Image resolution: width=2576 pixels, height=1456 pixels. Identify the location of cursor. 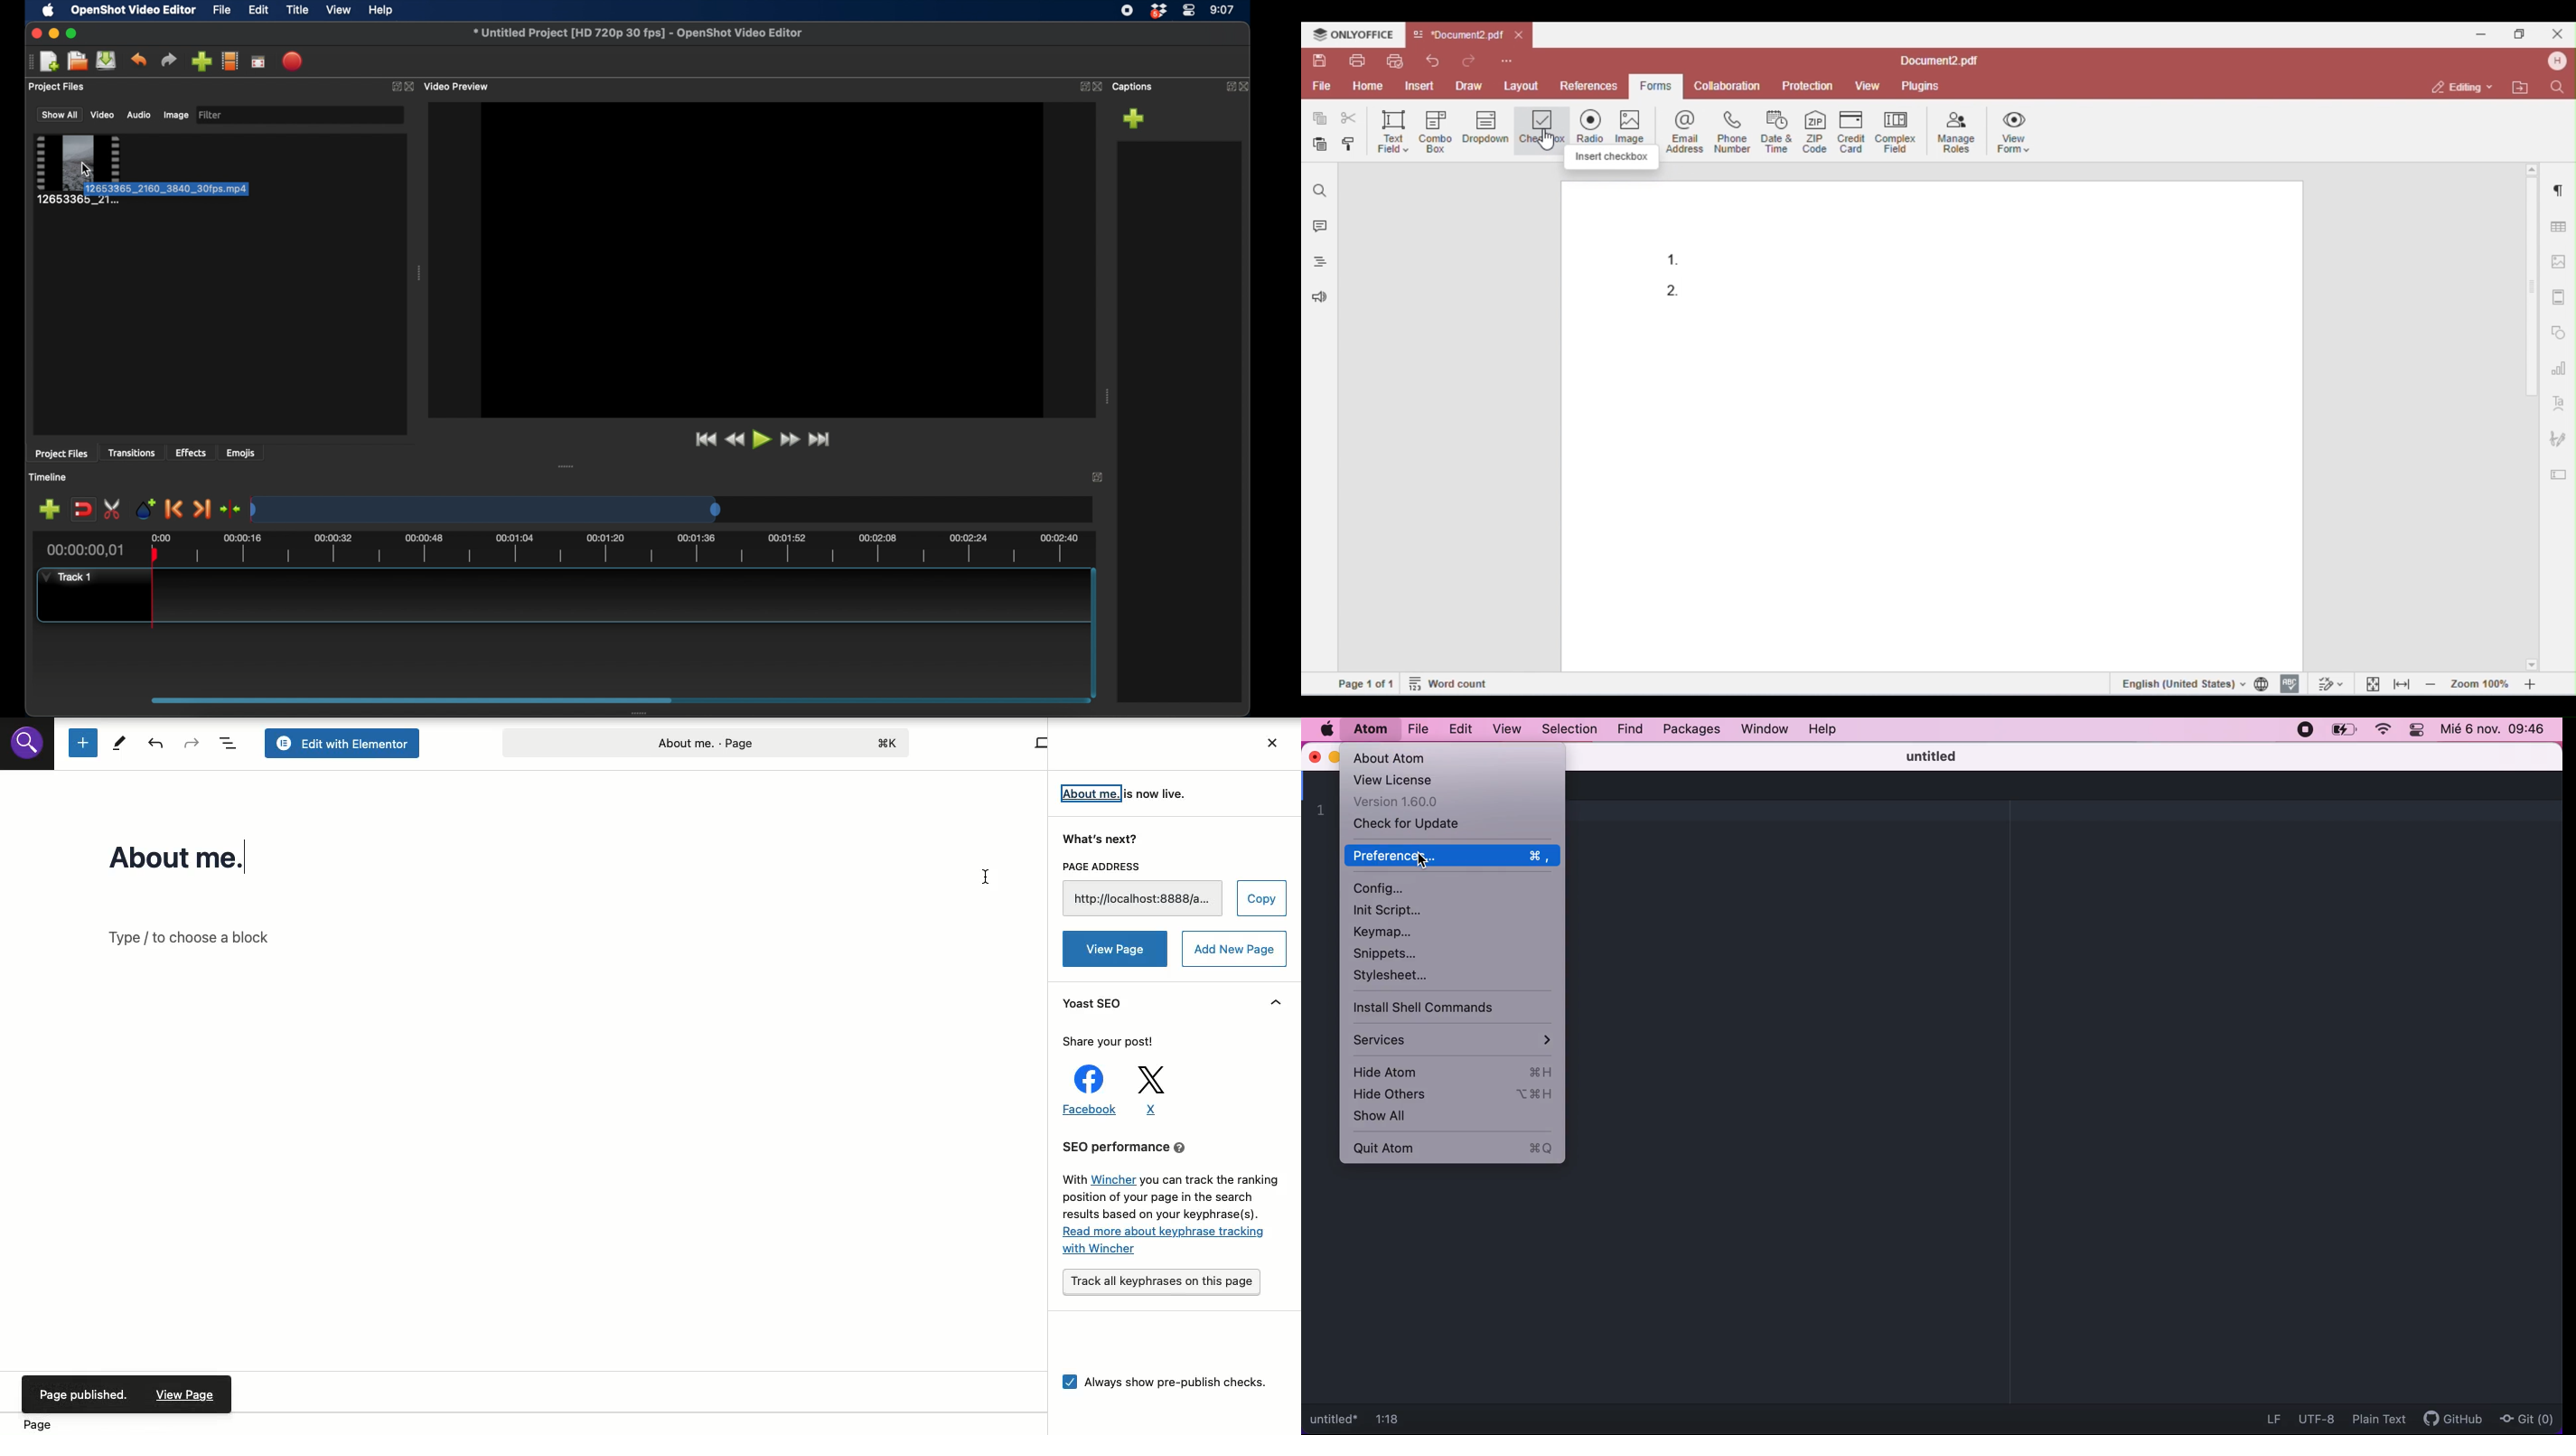
(90, 169).